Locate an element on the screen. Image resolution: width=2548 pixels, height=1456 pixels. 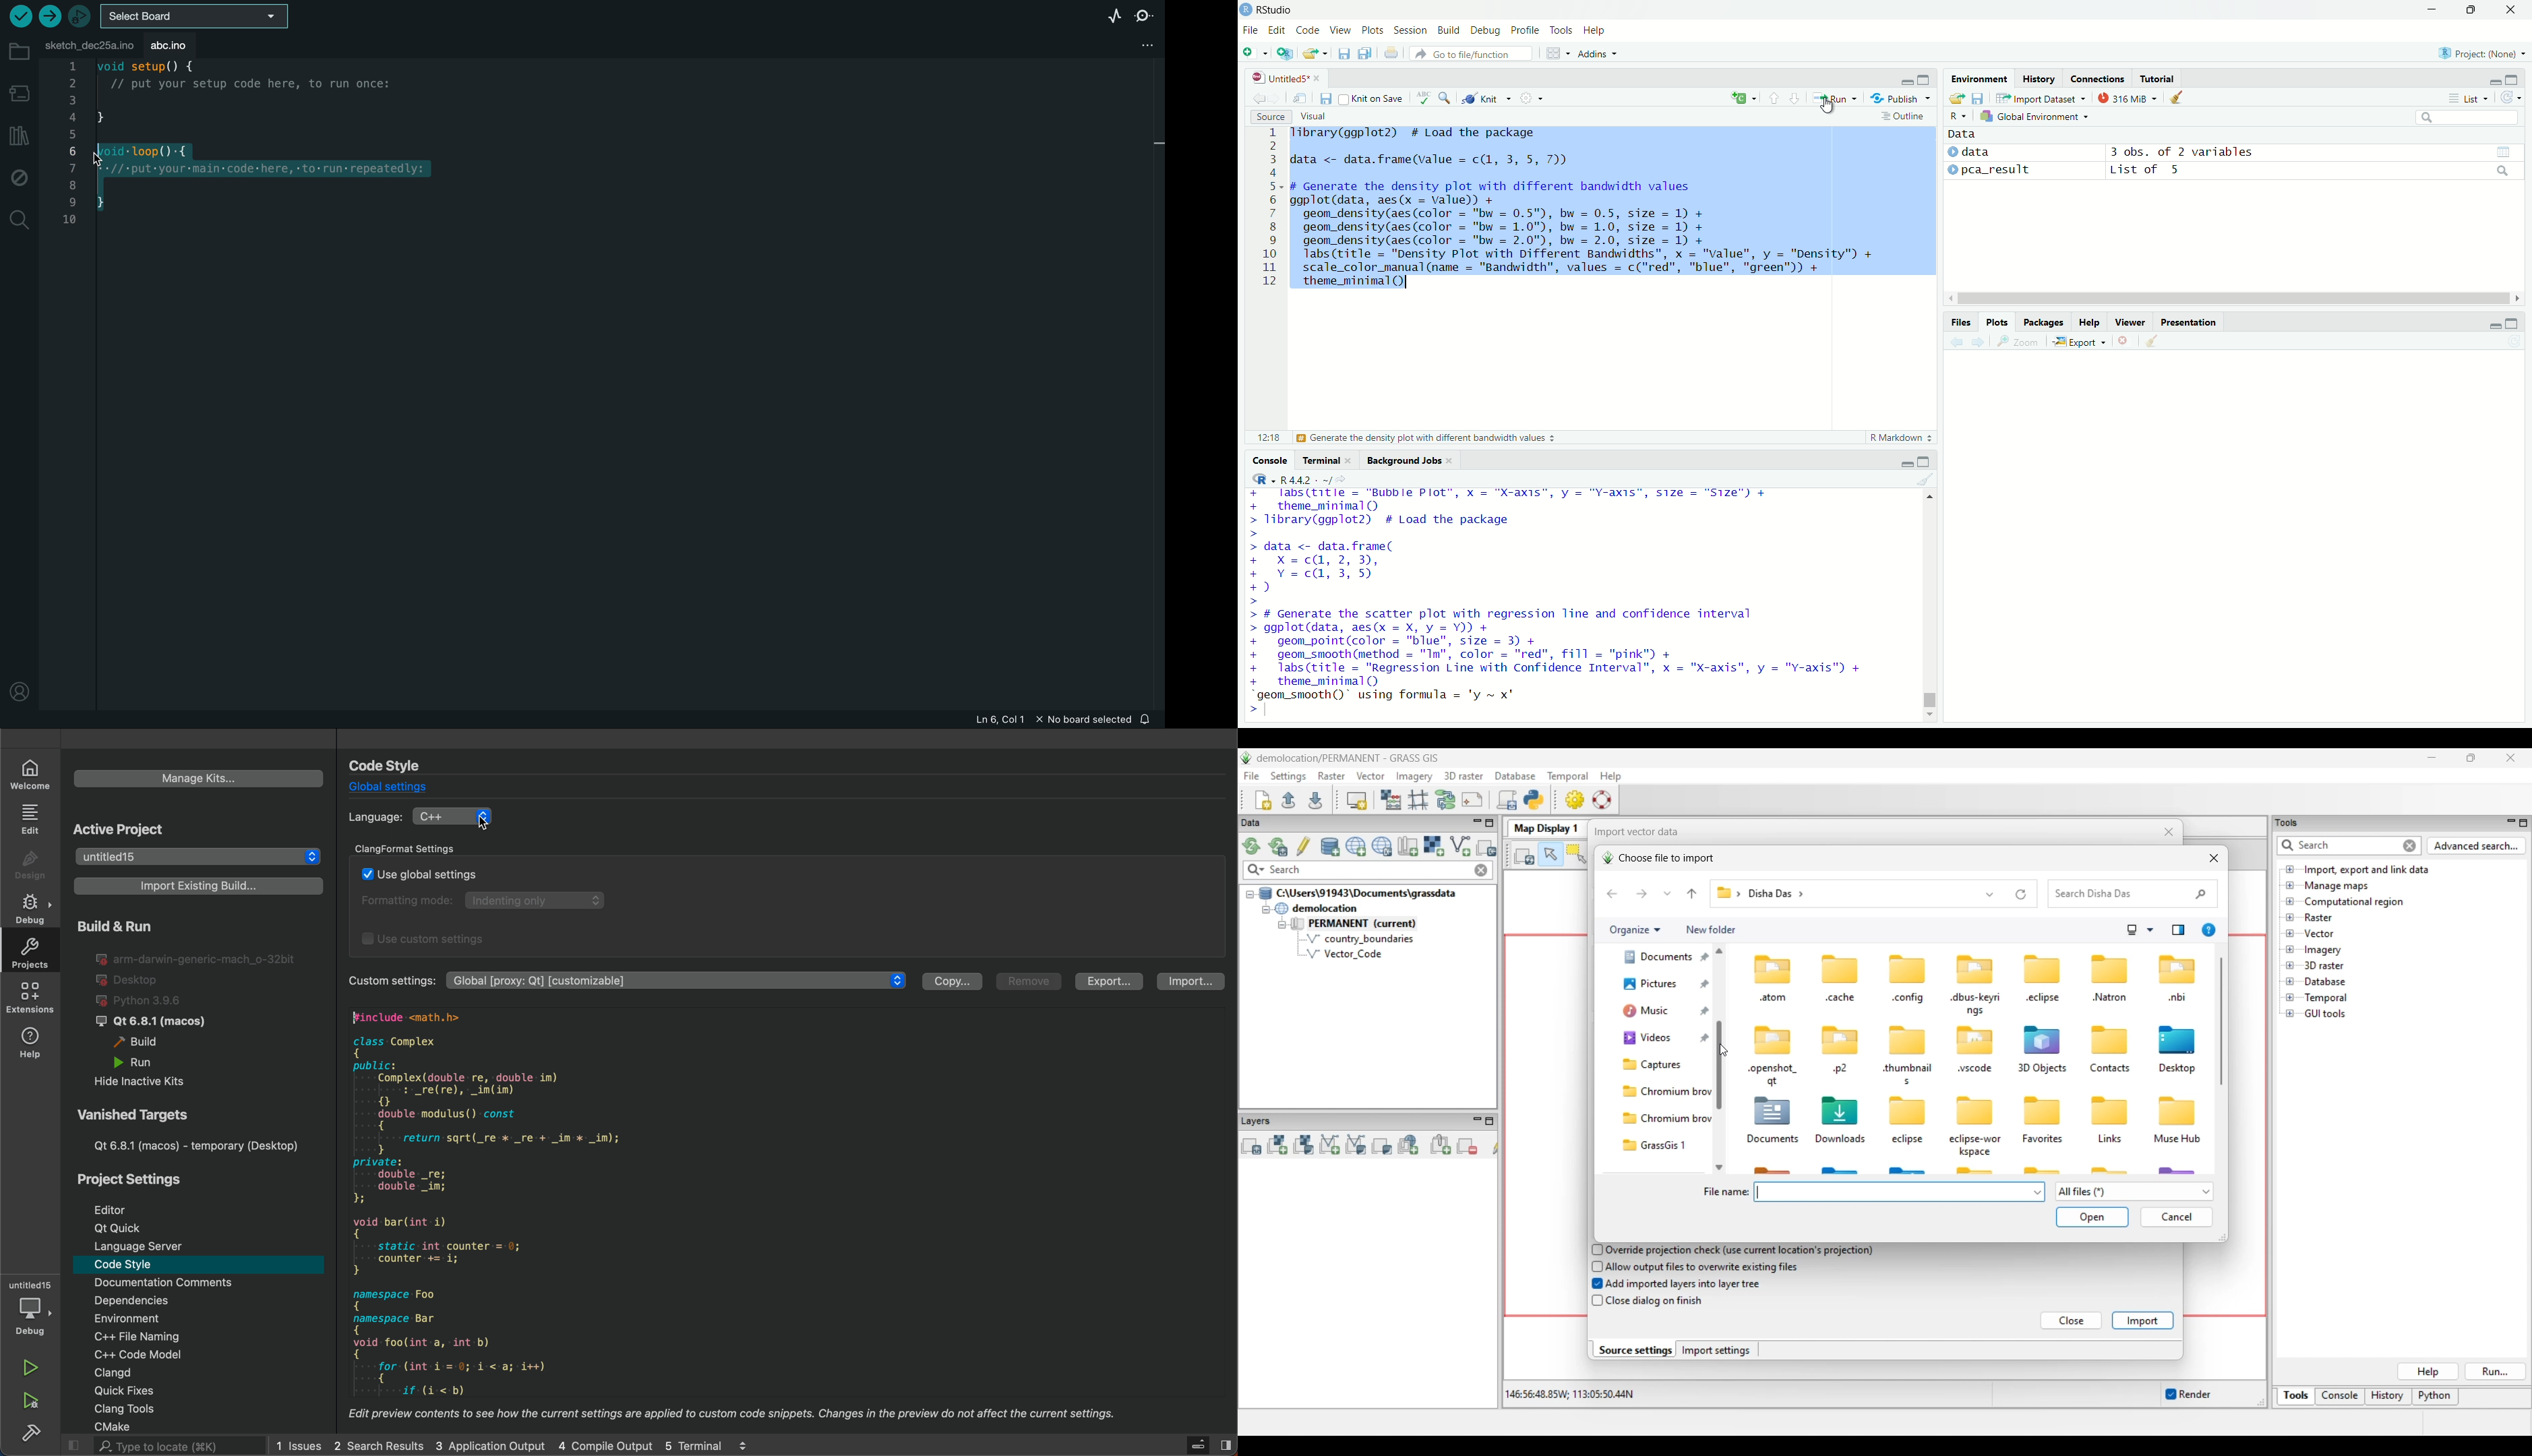
close slide bar is located at coordinates (1194, 1444).